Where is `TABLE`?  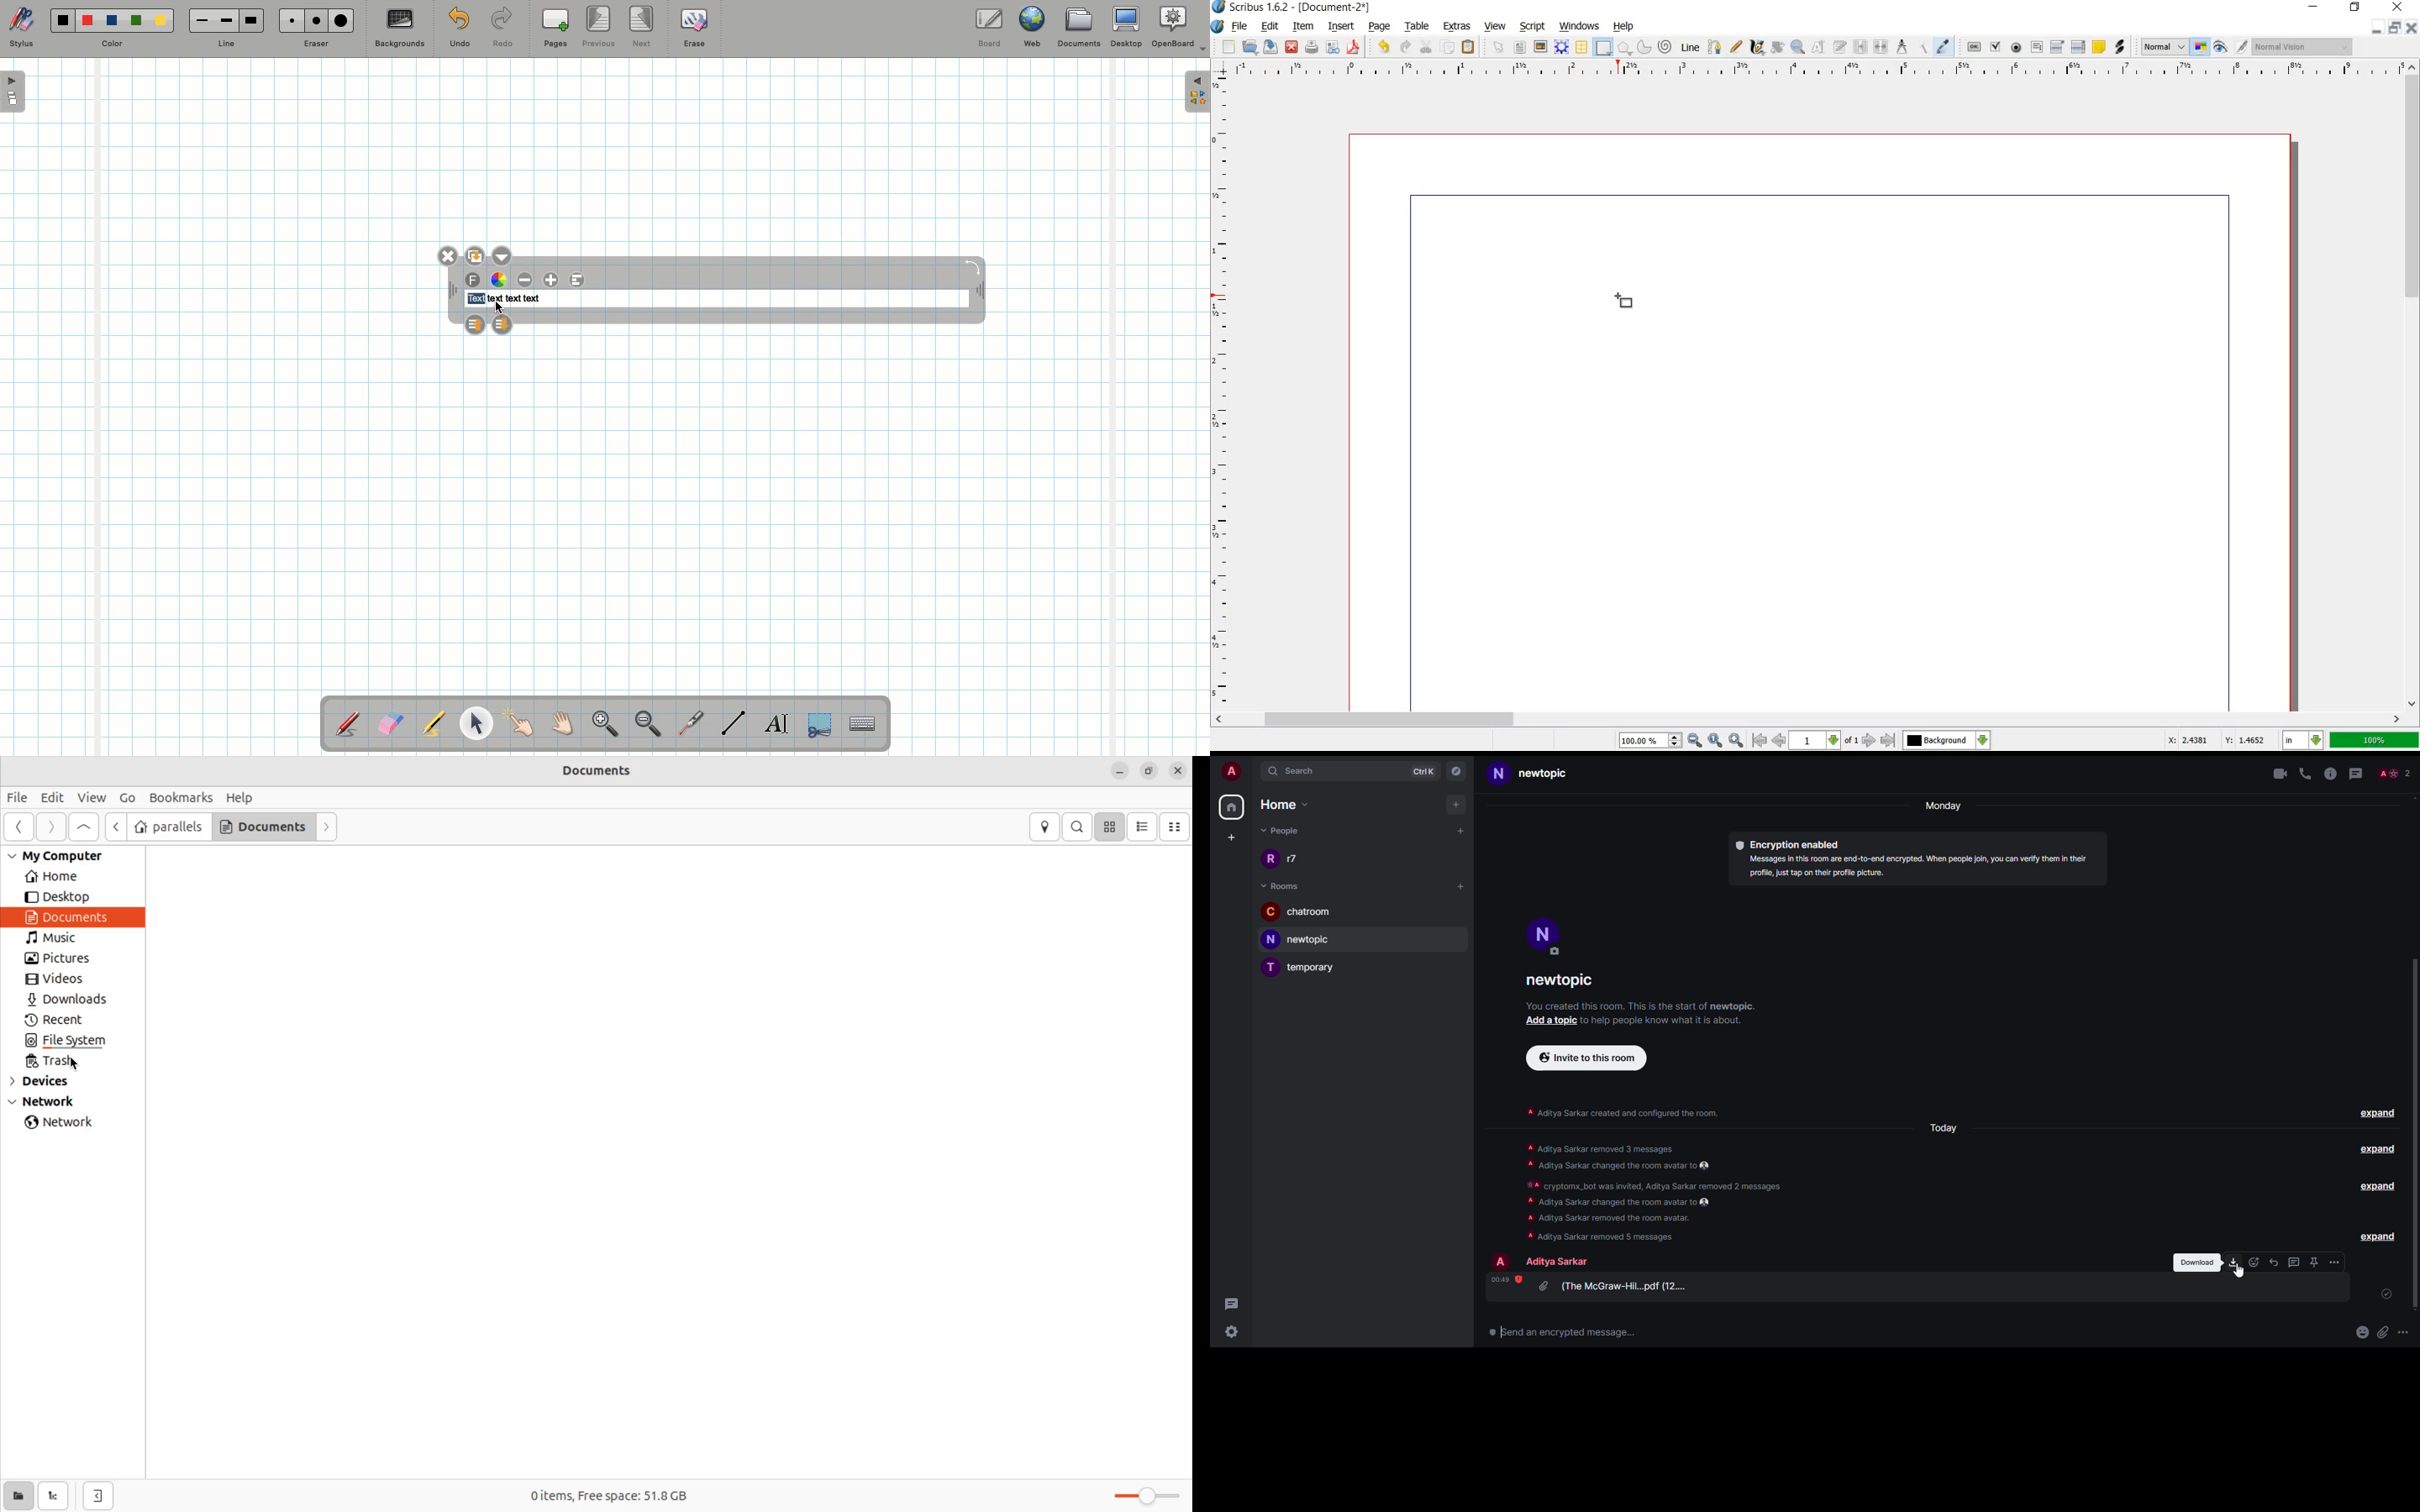 TABLE is located at coordinates (1418, 27).